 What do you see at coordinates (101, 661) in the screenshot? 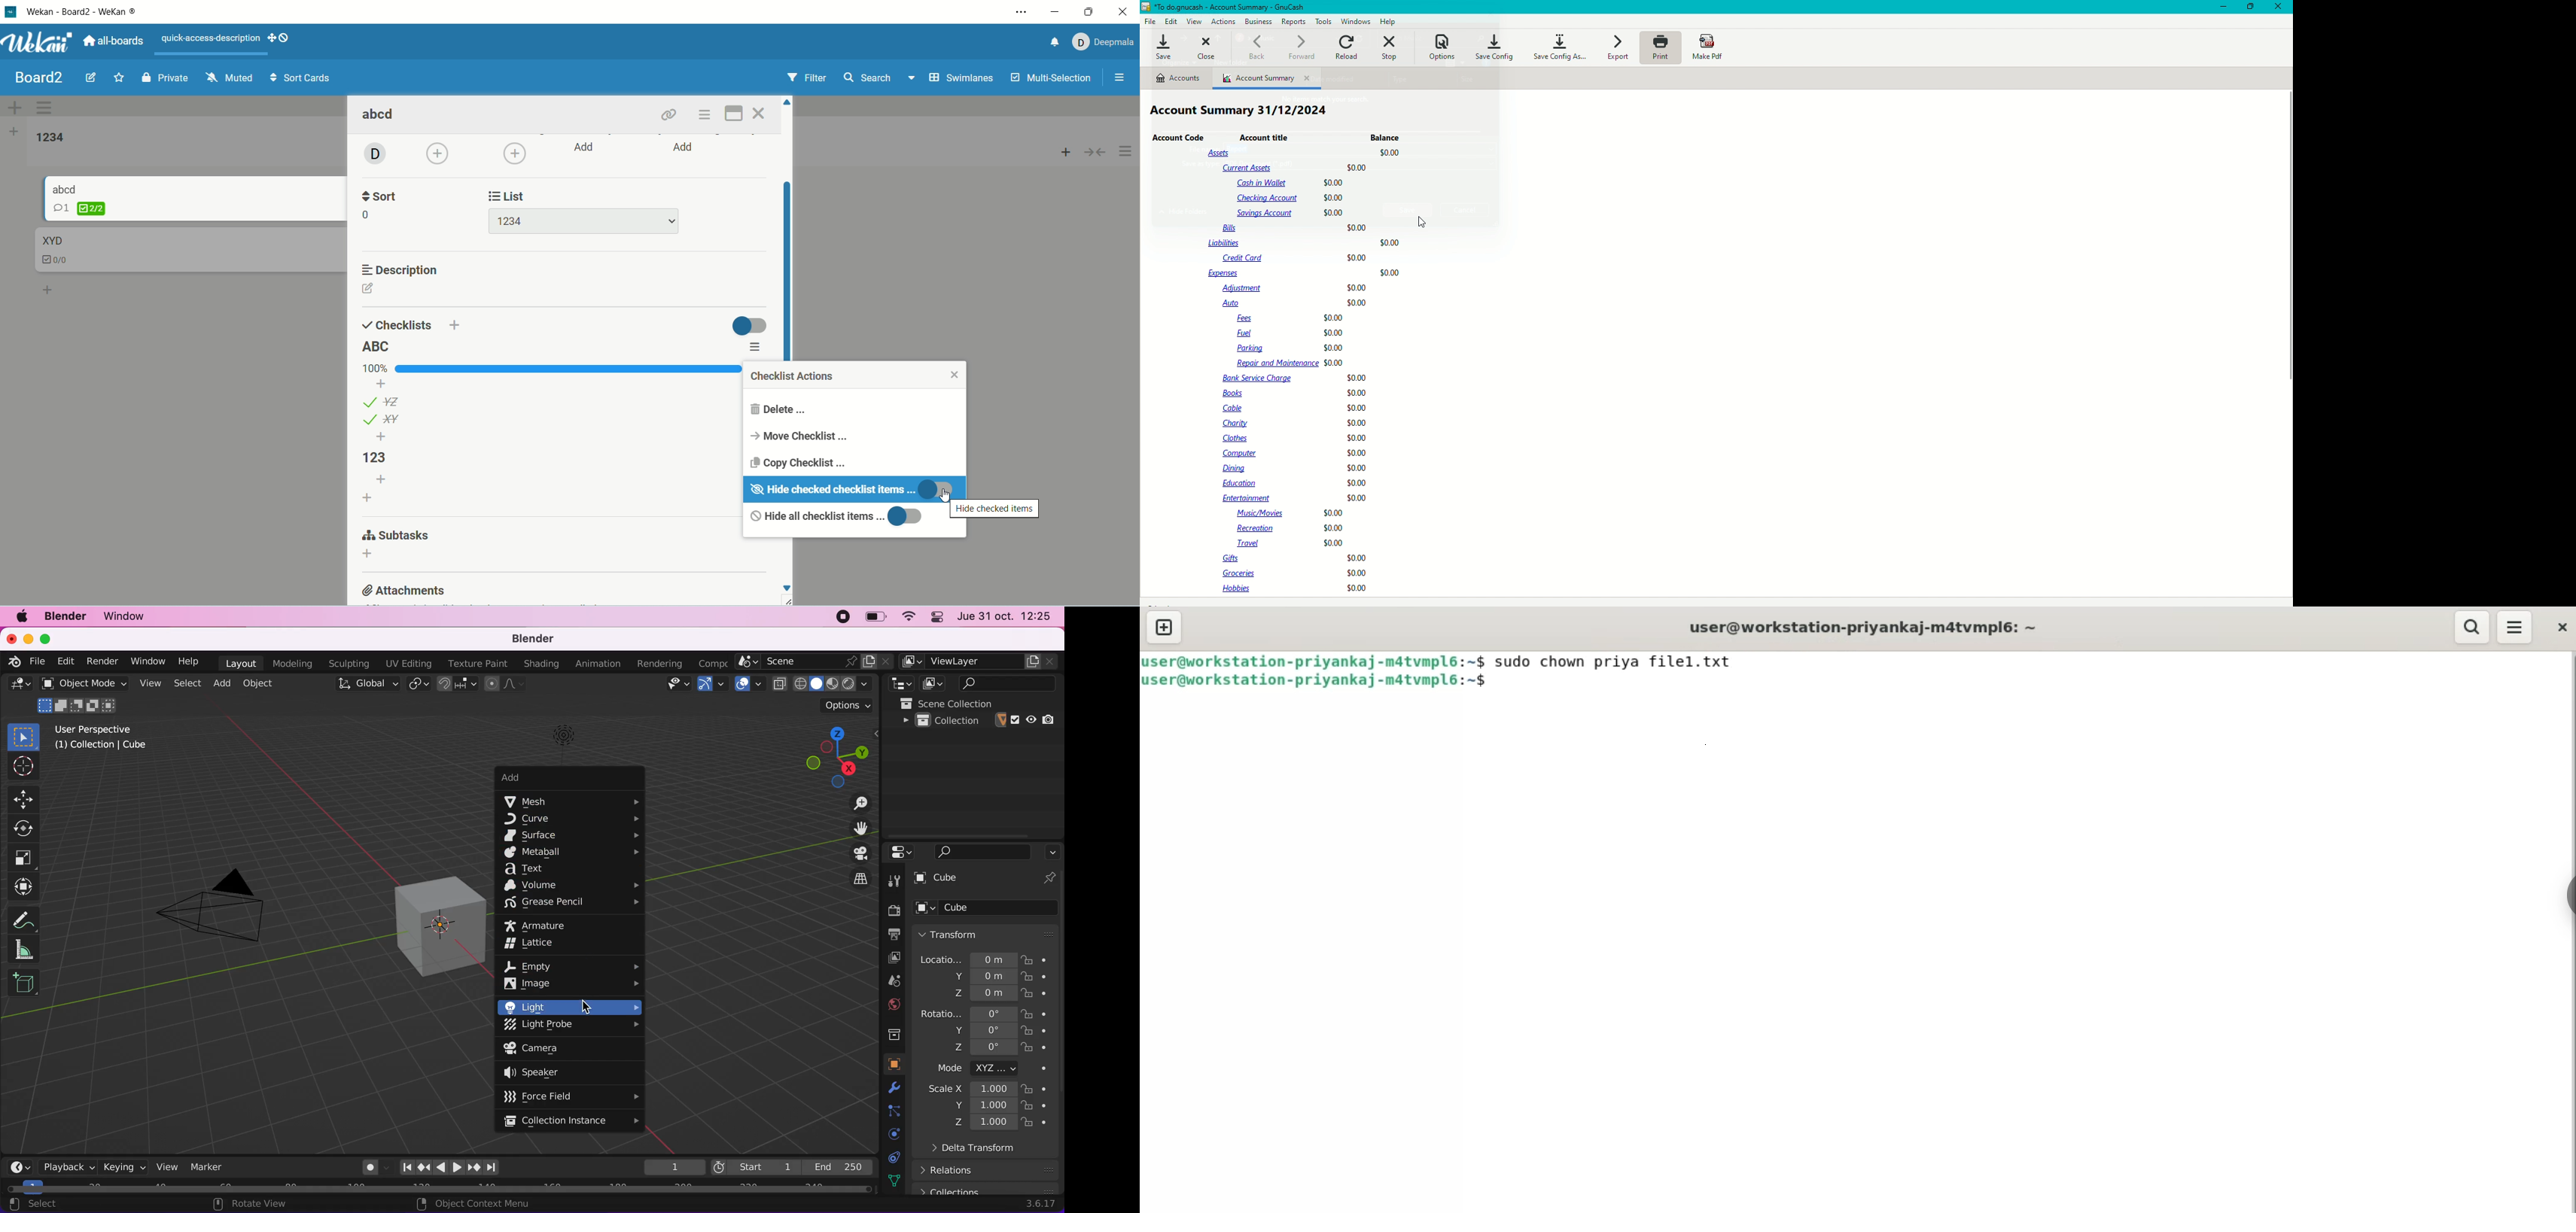
I see `render` at bounding box center [101, 661].